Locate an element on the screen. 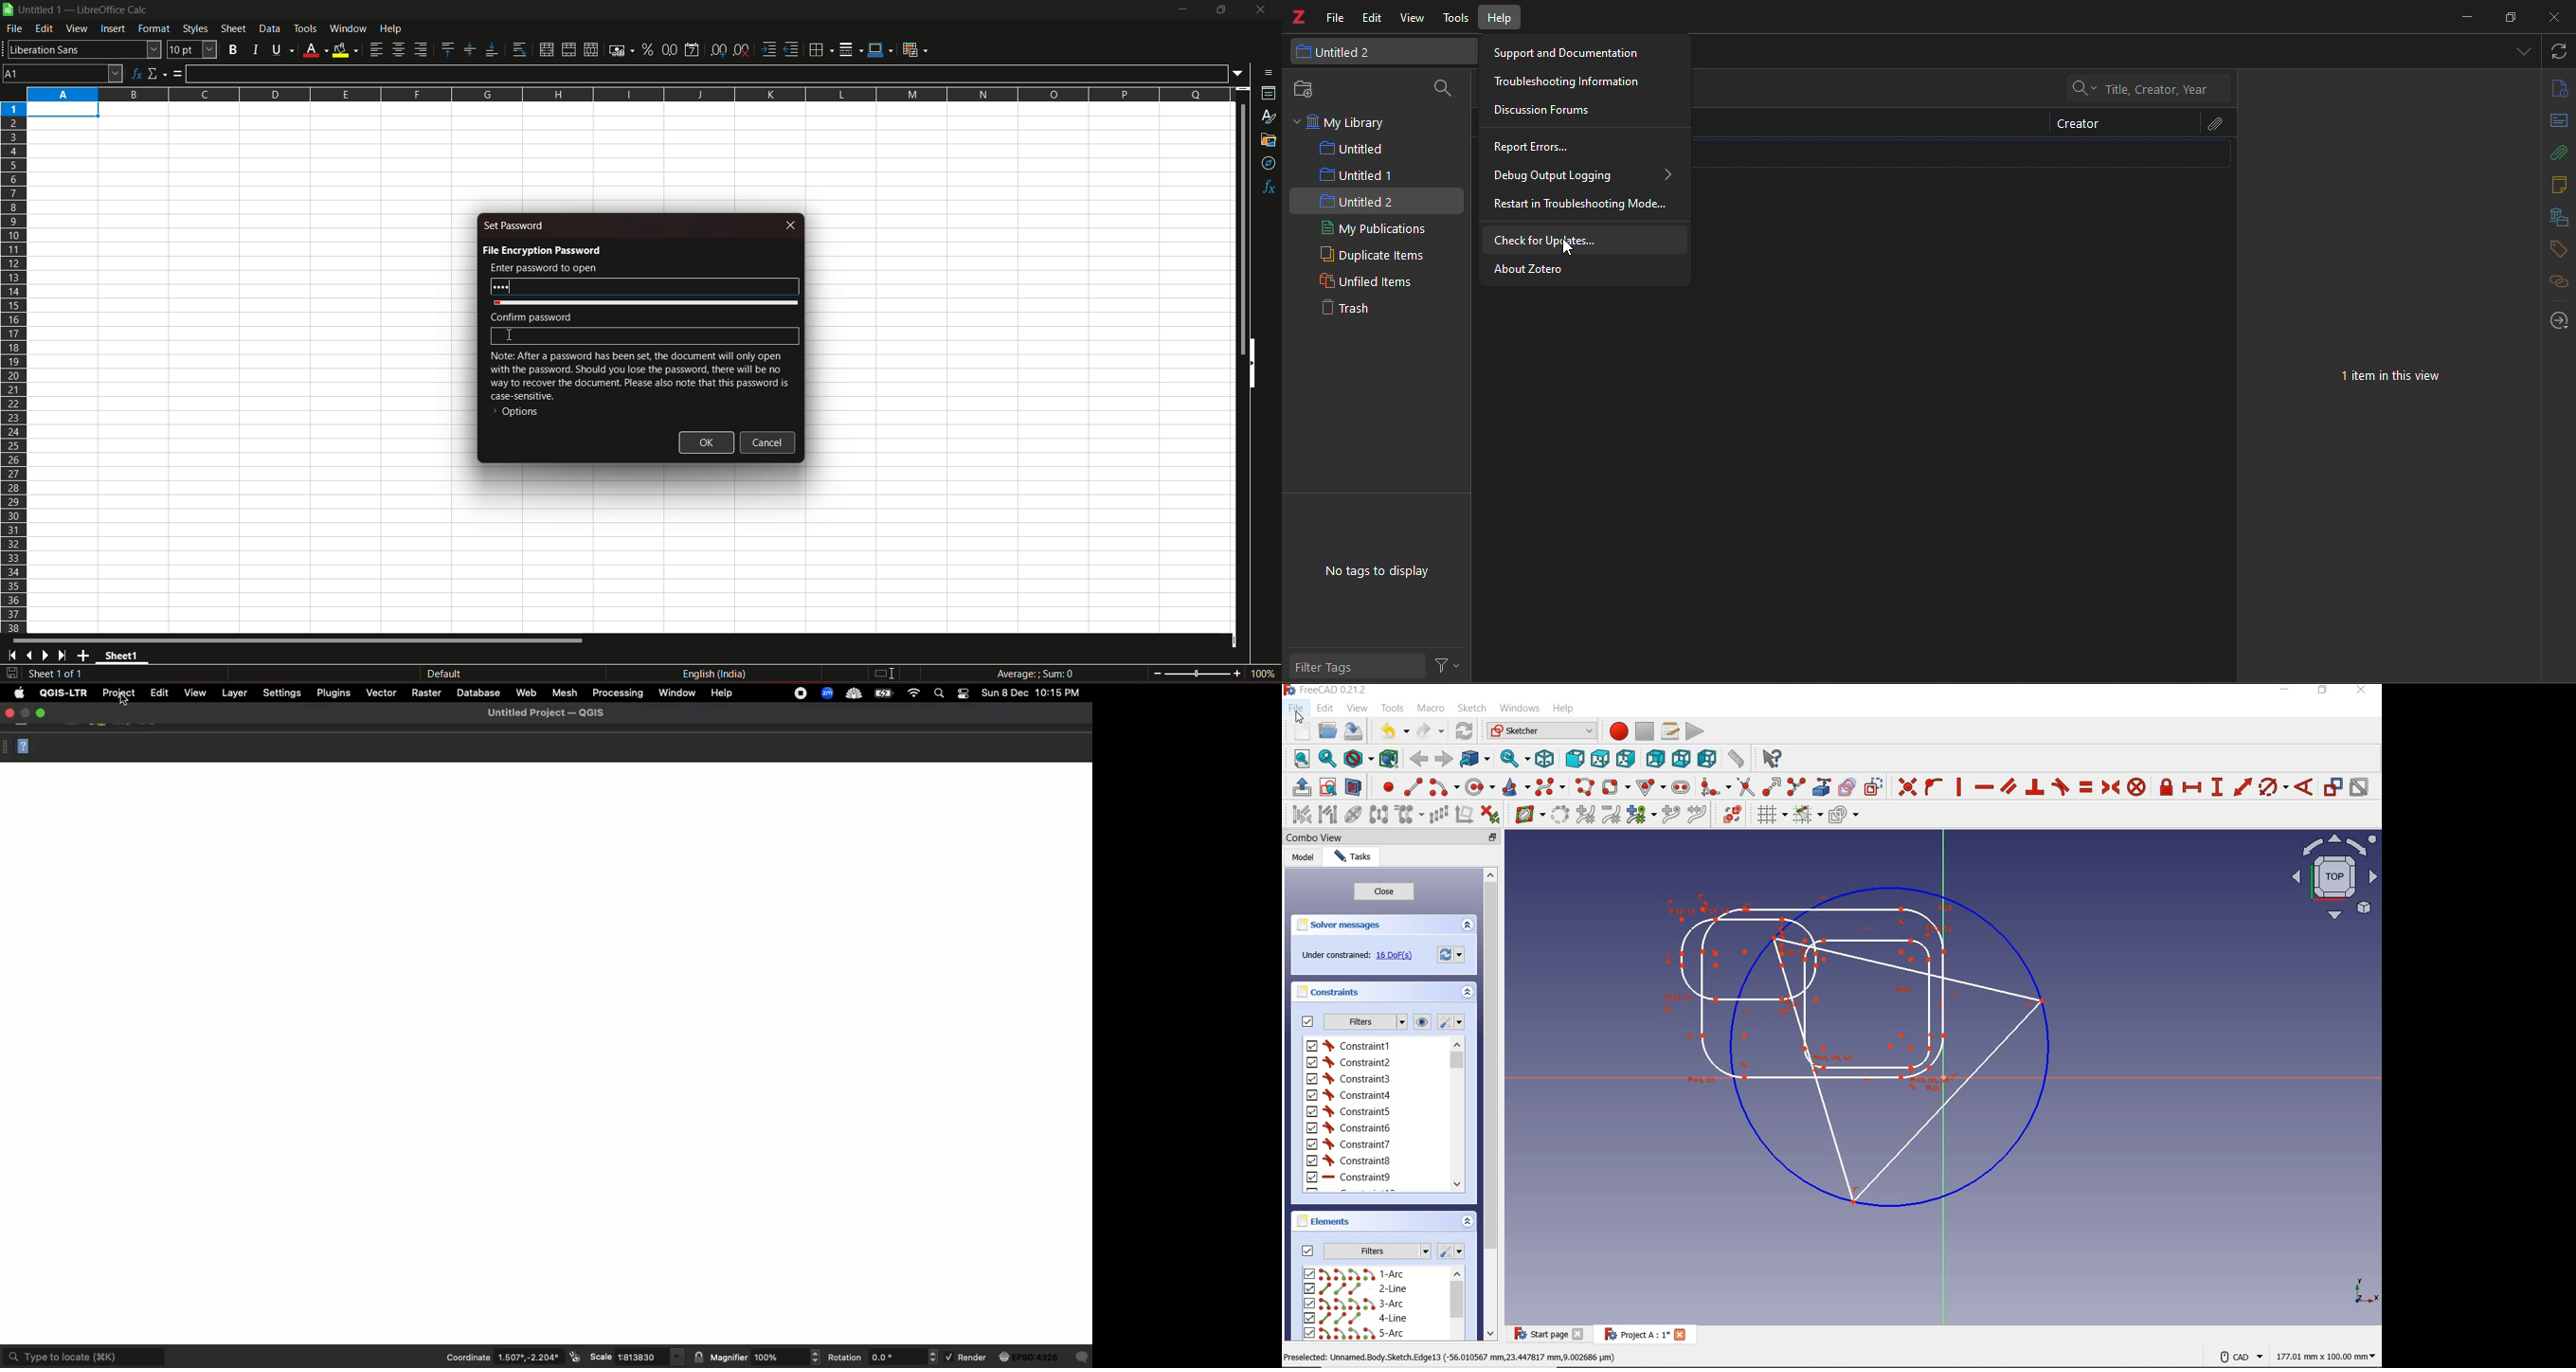 This screenshot has width=2576, height=1372. standard selection is located at coordinates (882, 673).